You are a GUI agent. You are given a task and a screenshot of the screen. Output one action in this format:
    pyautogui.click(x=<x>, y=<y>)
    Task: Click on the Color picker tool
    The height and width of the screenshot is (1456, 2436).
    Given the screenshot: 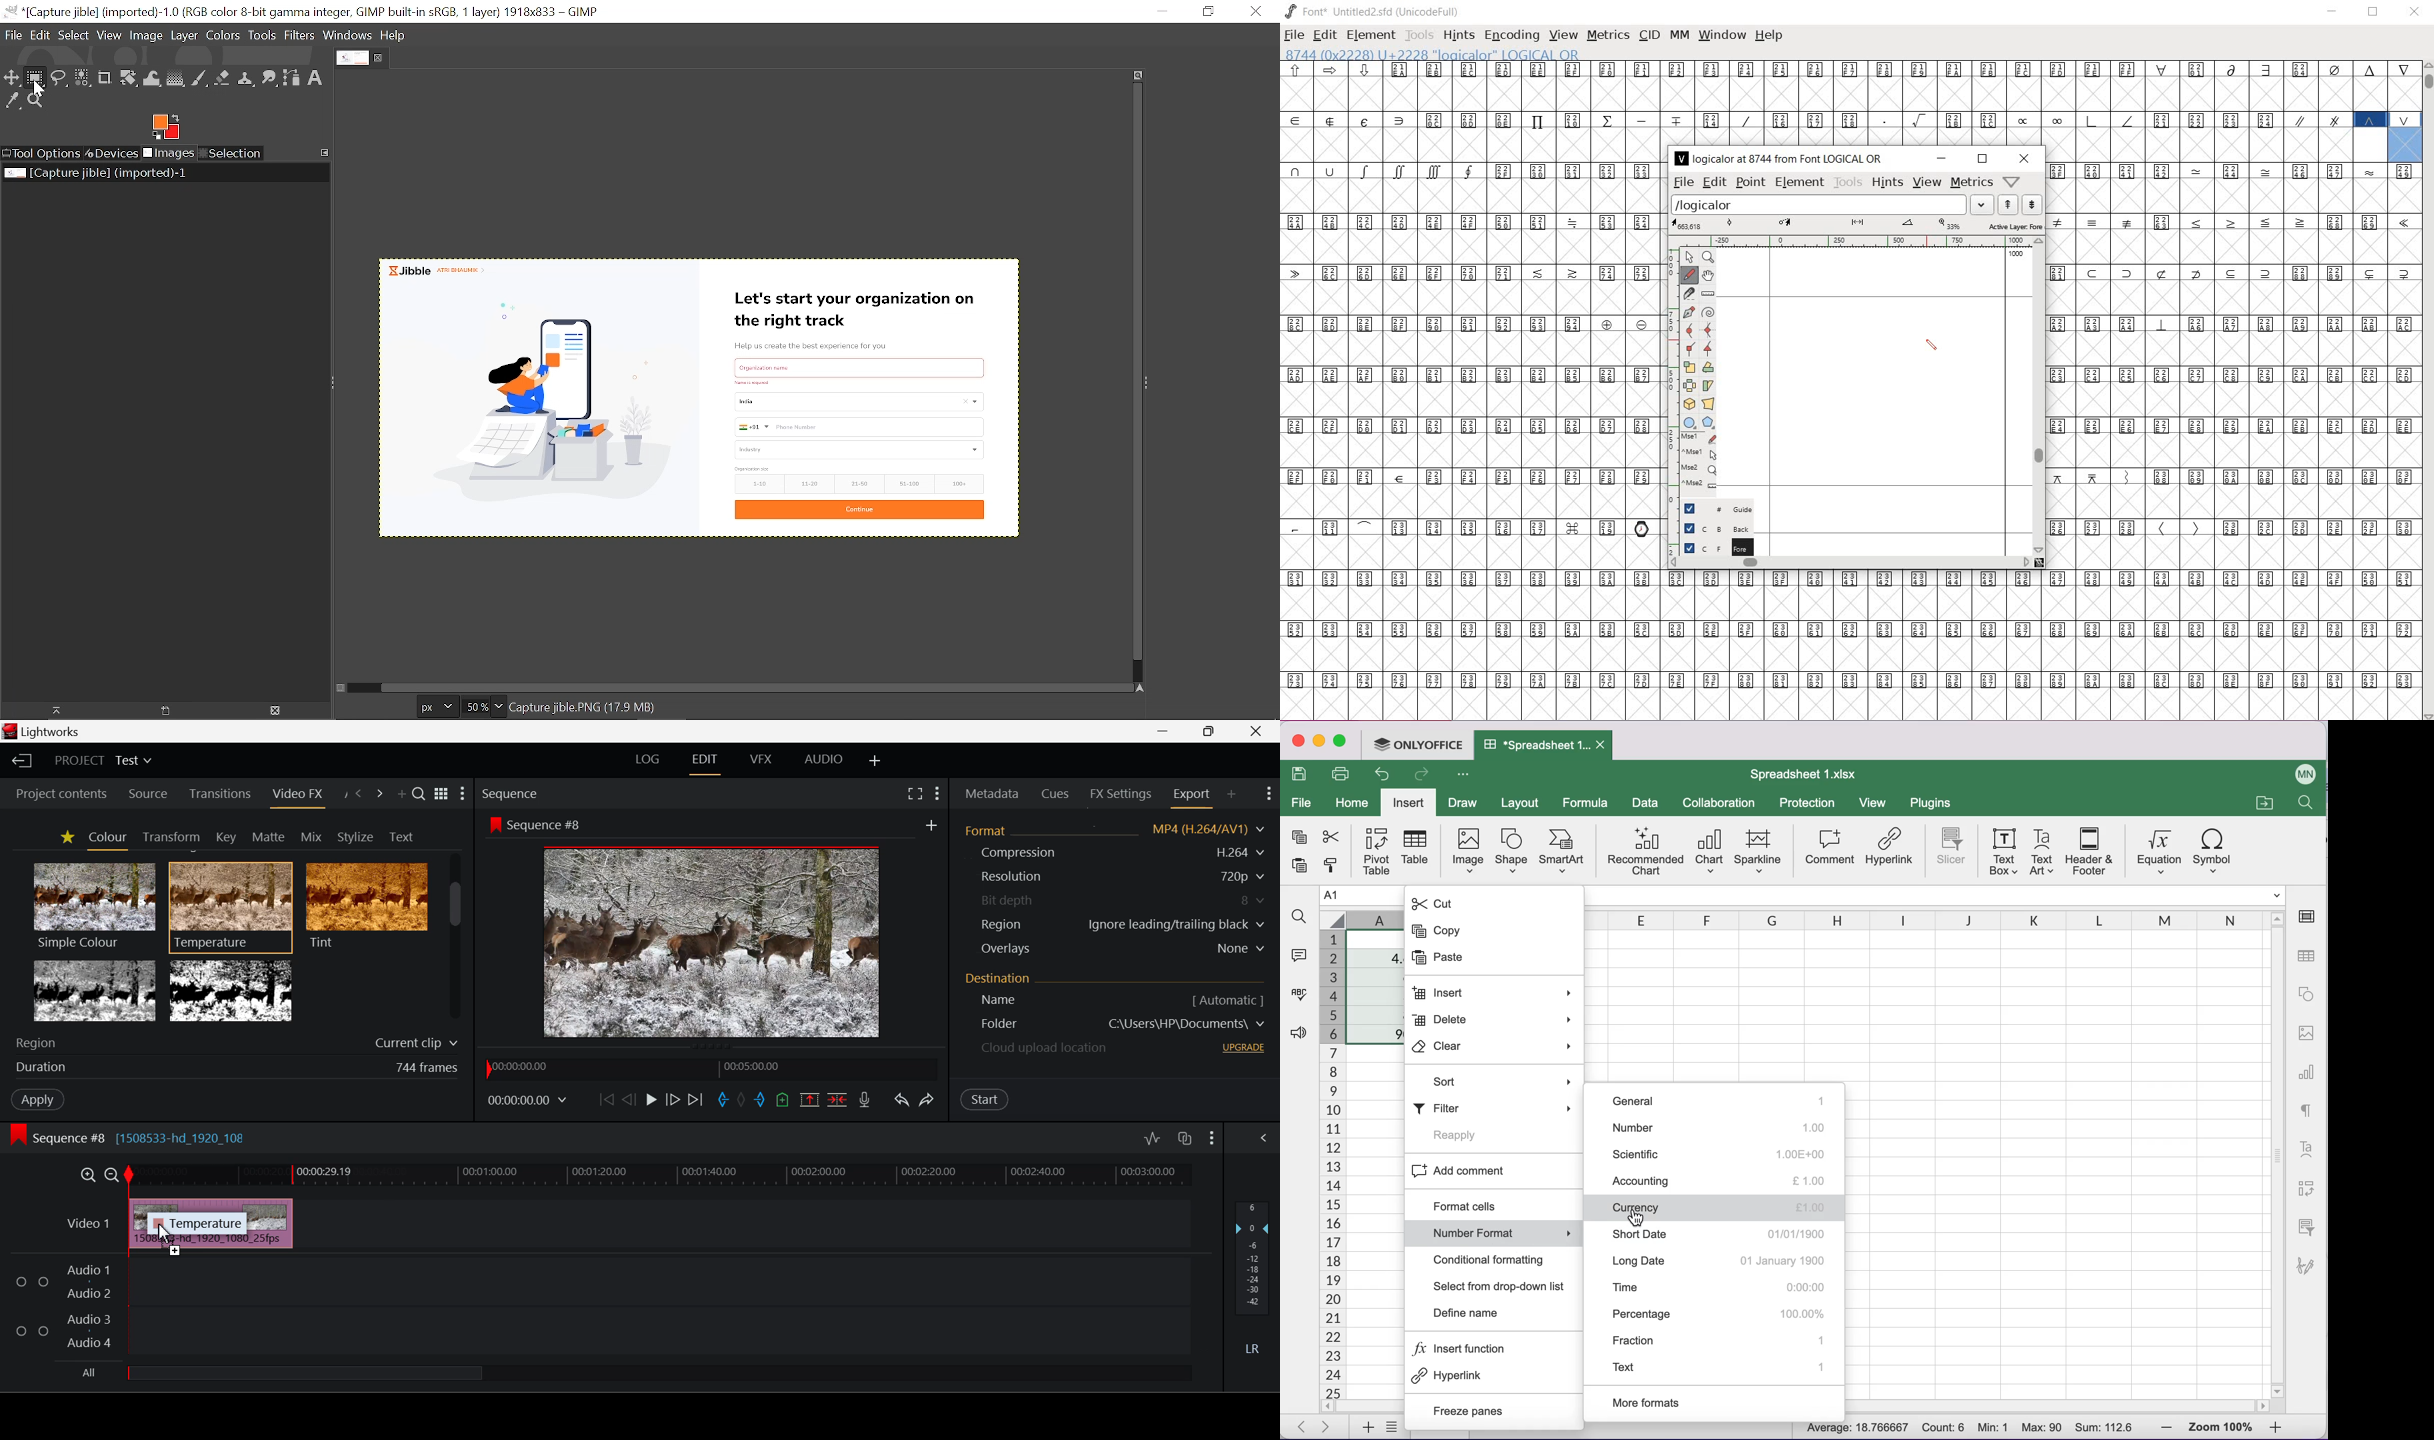 What is the action you would take?
    pyautogui.click(x=13, y=102)
    